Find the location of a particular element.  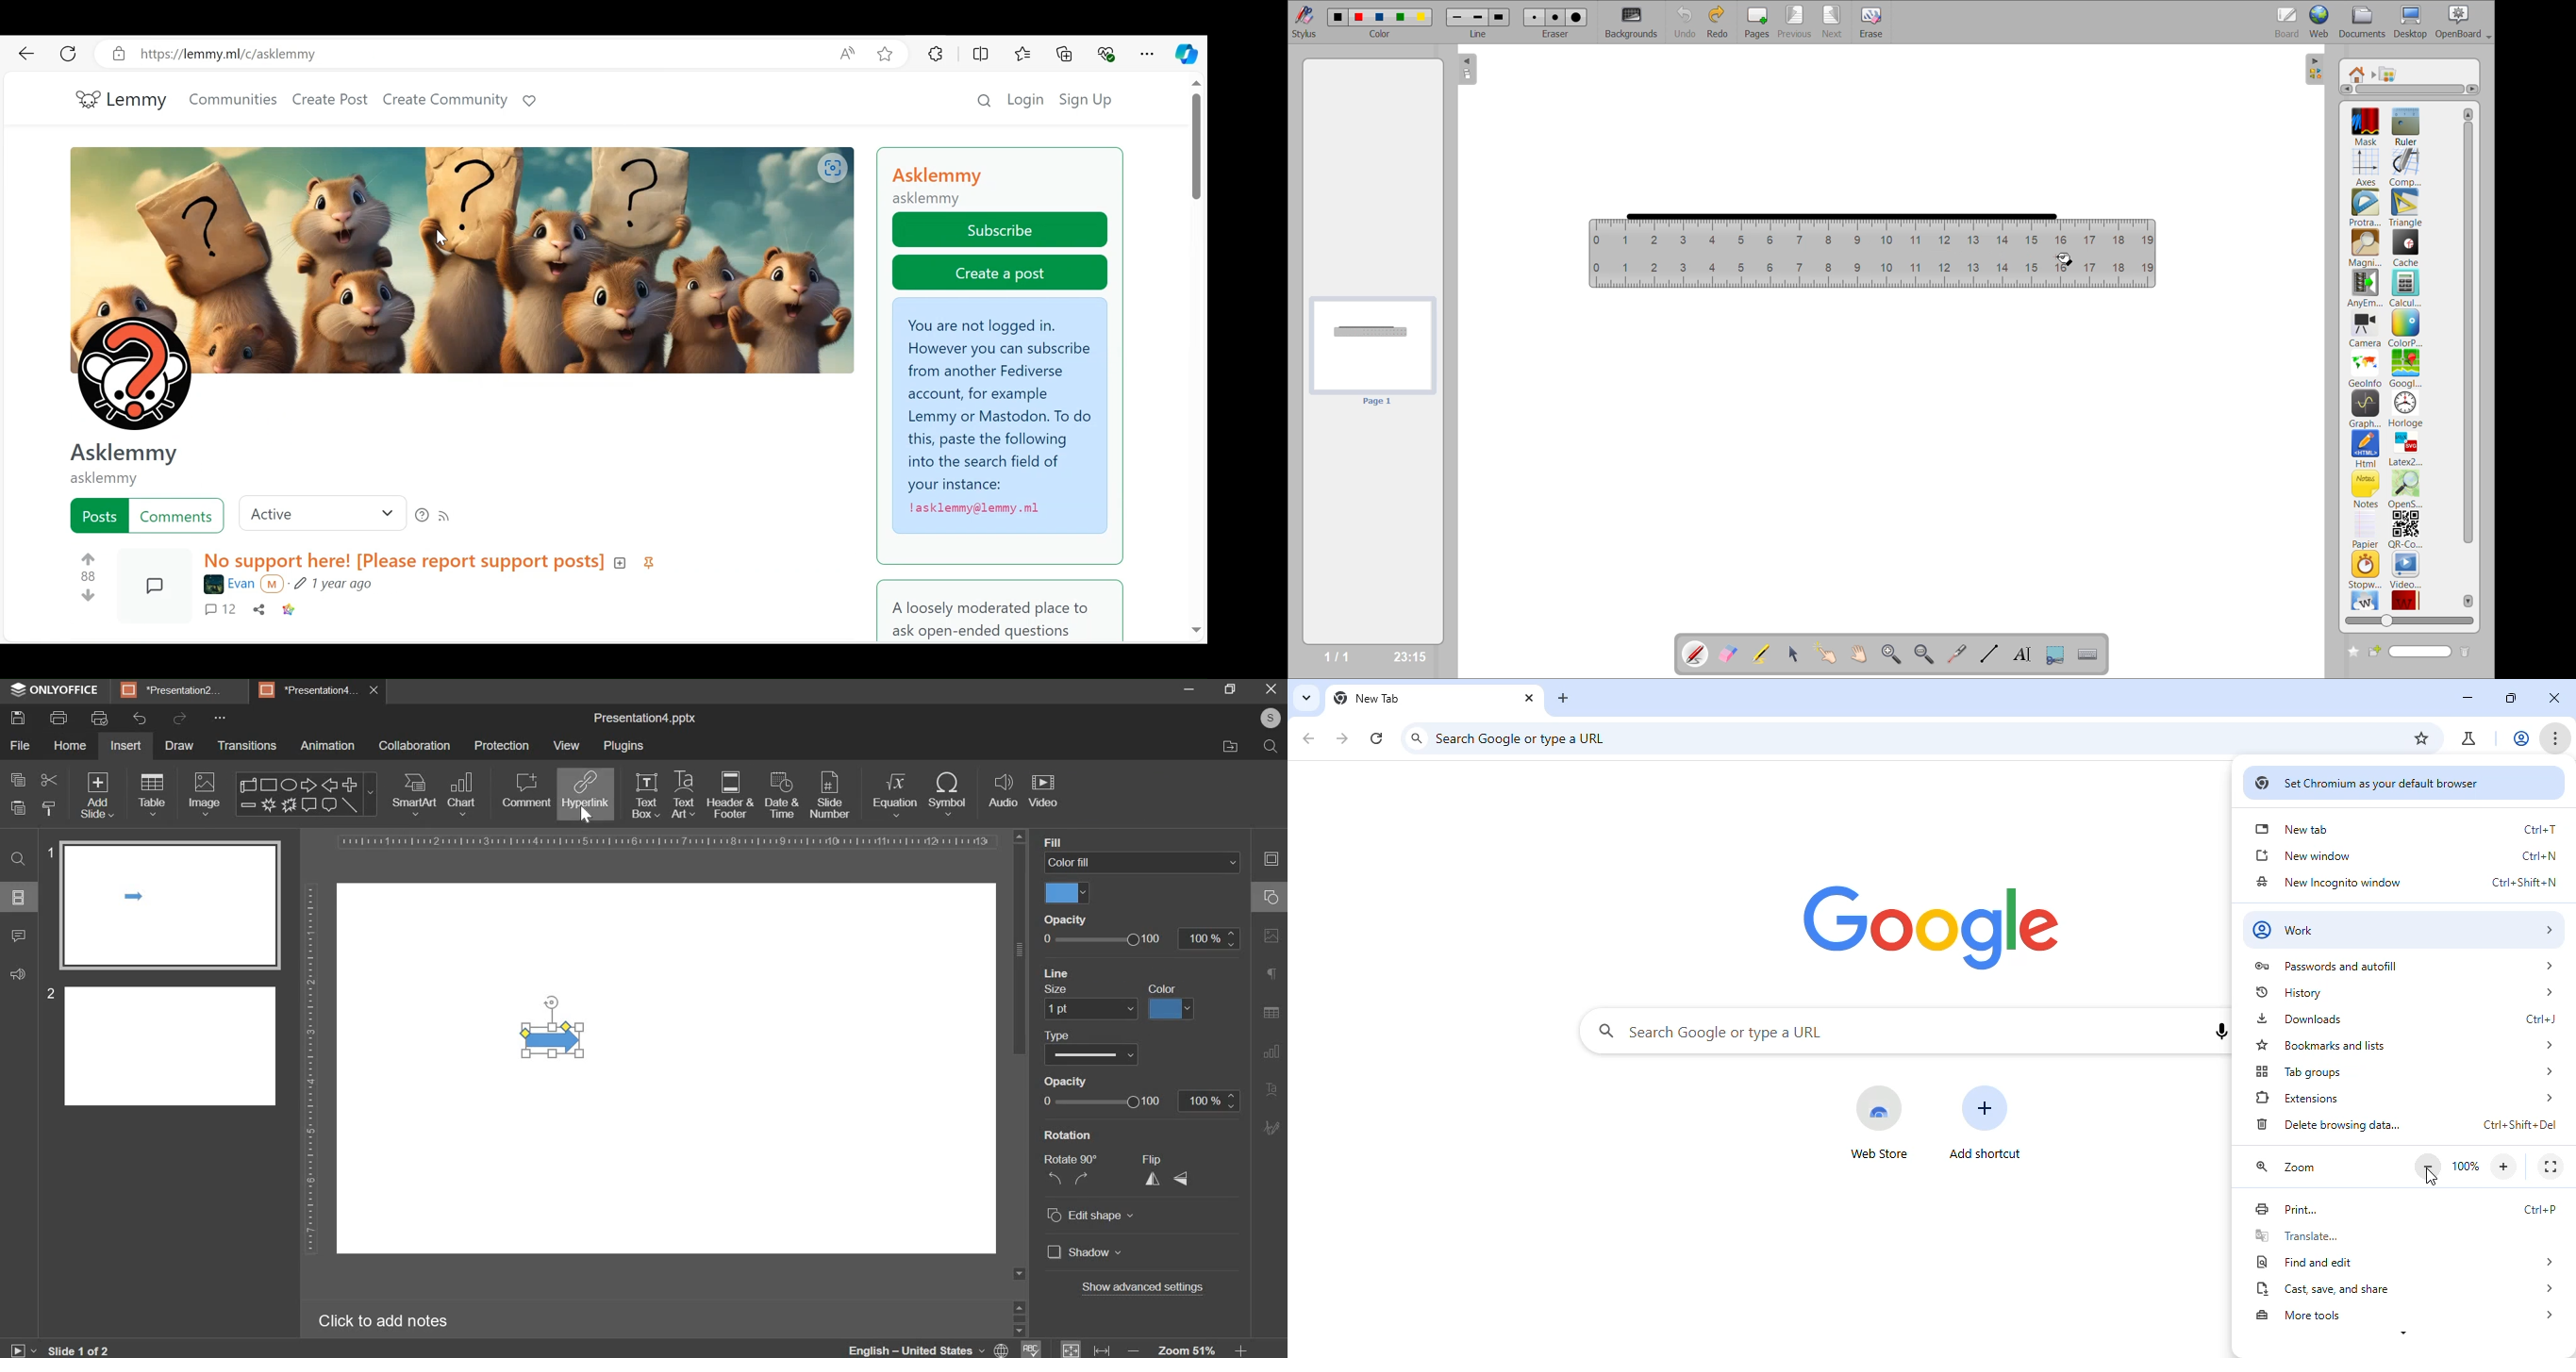

history is located at coordinates (2403, 992).